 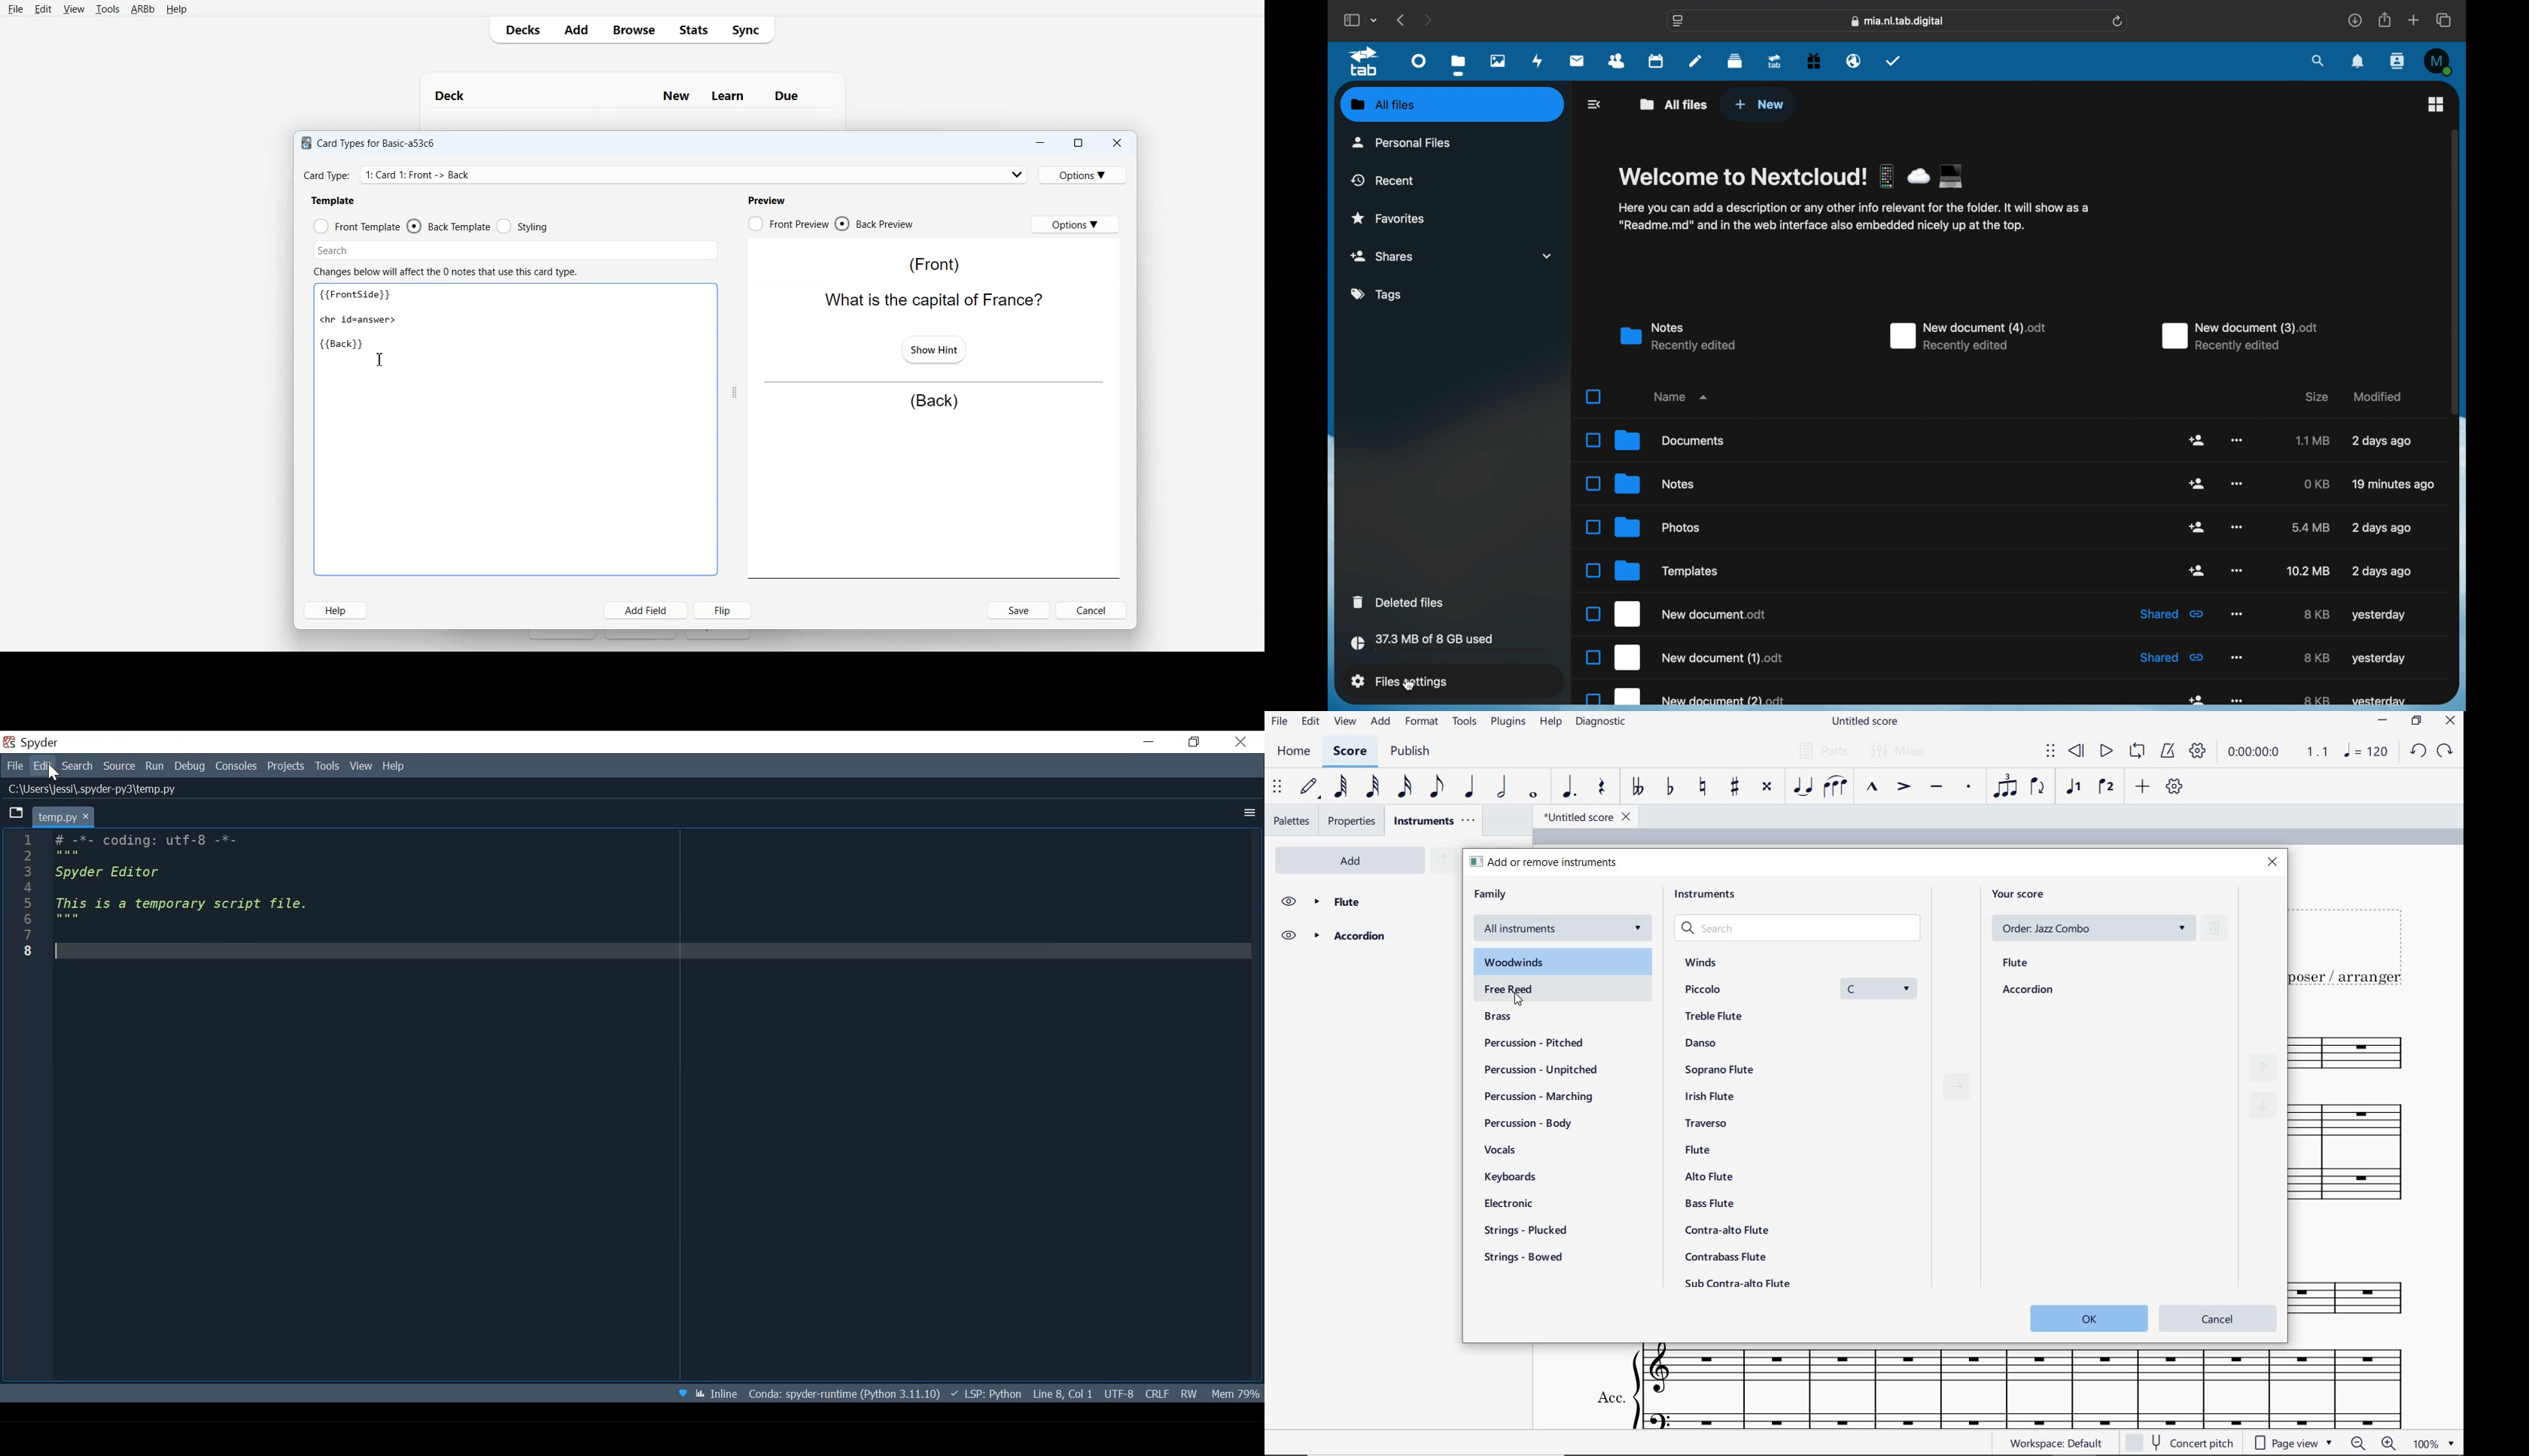 I want to click on (Front)
What is the capital of France?, so click(x=931, y=282).